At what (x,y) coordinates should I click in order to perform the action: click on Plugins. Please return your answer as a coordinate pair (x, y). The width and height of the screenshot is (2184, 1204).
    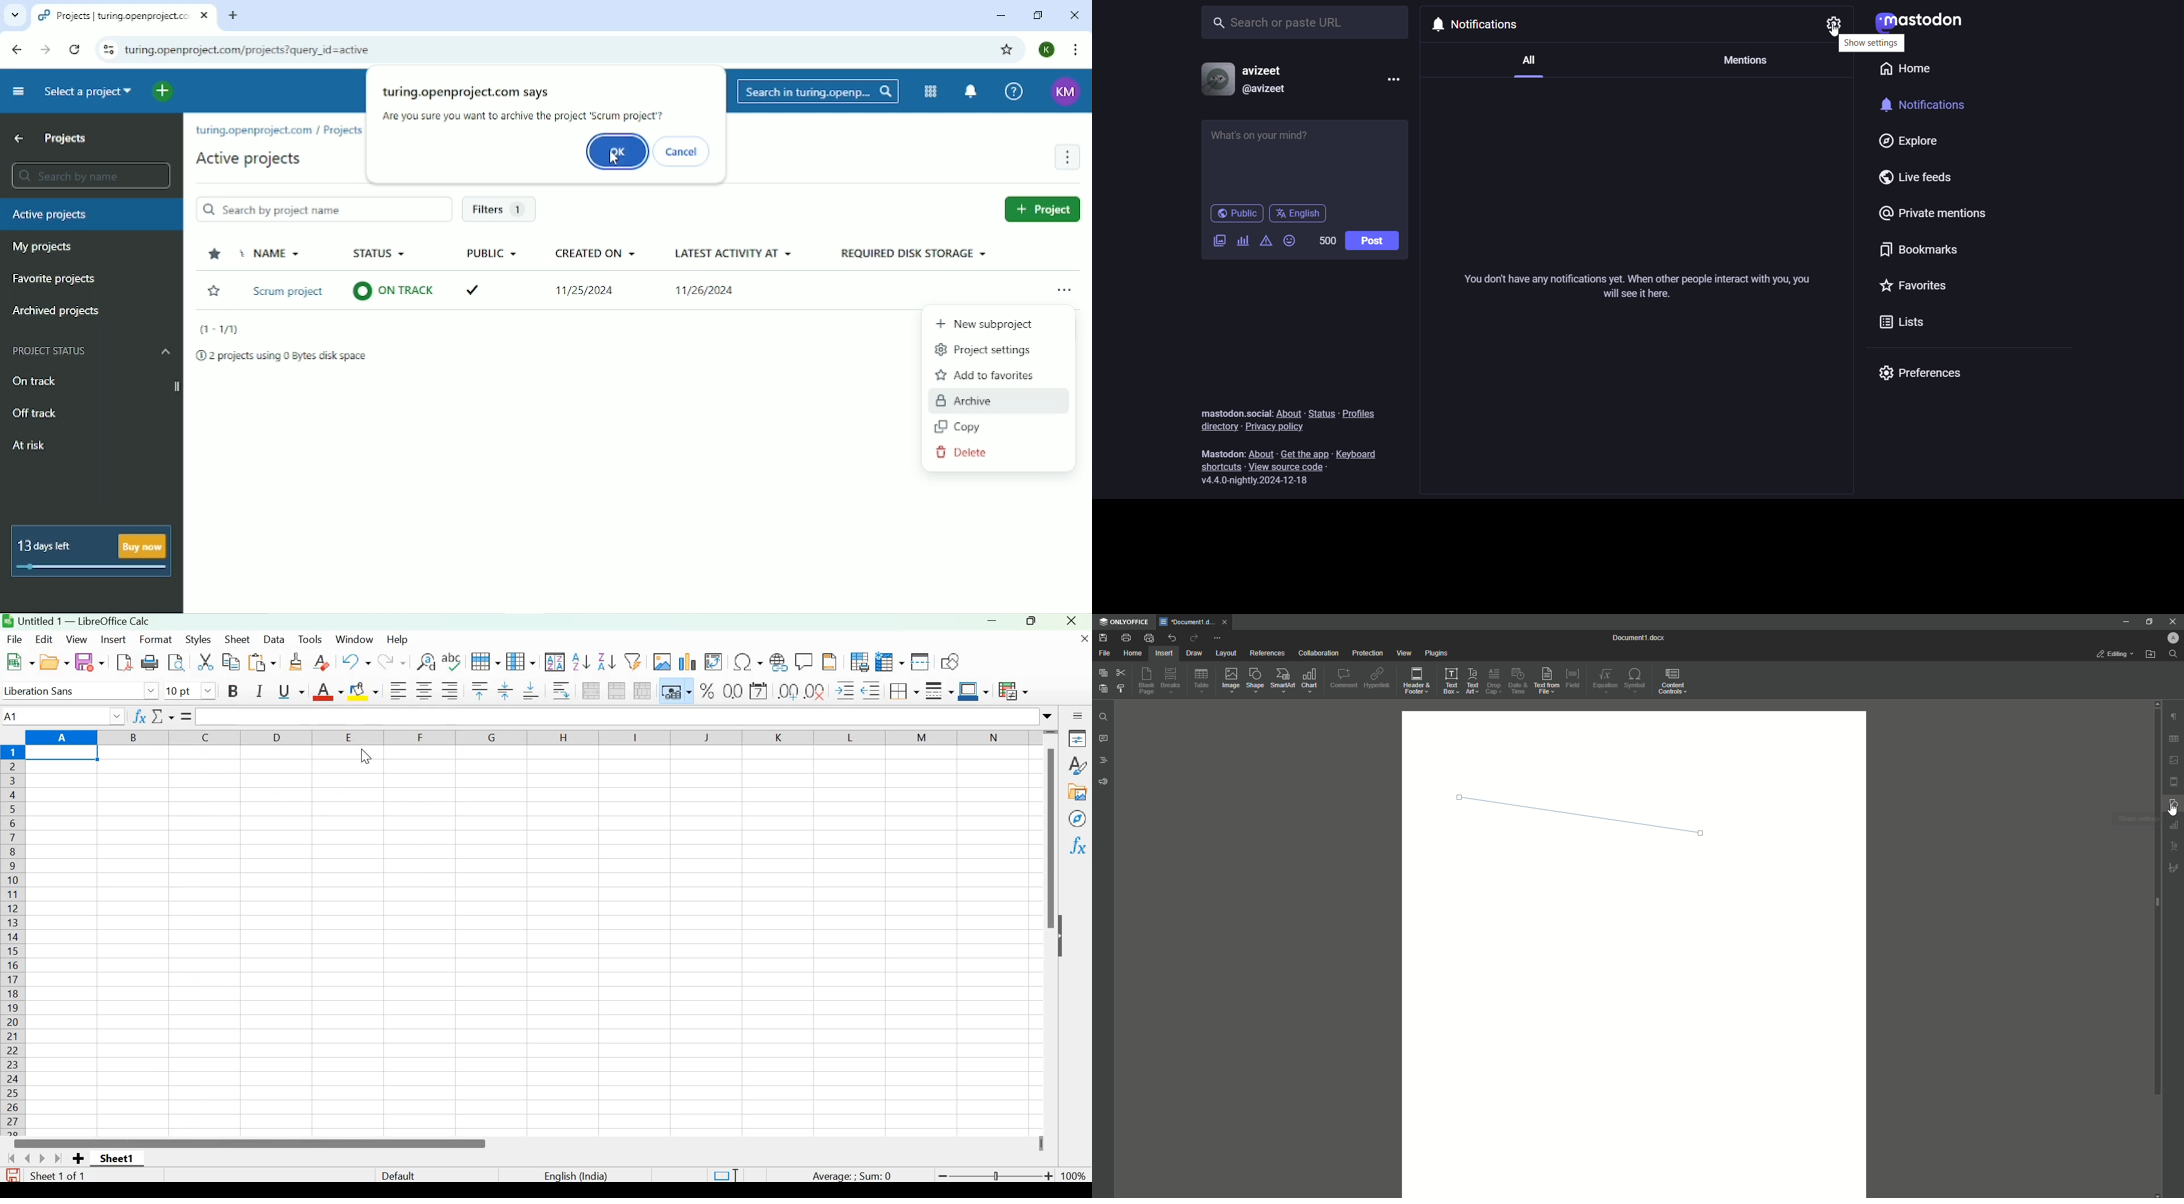
    Looking at the image, I should click on (1437, 654).